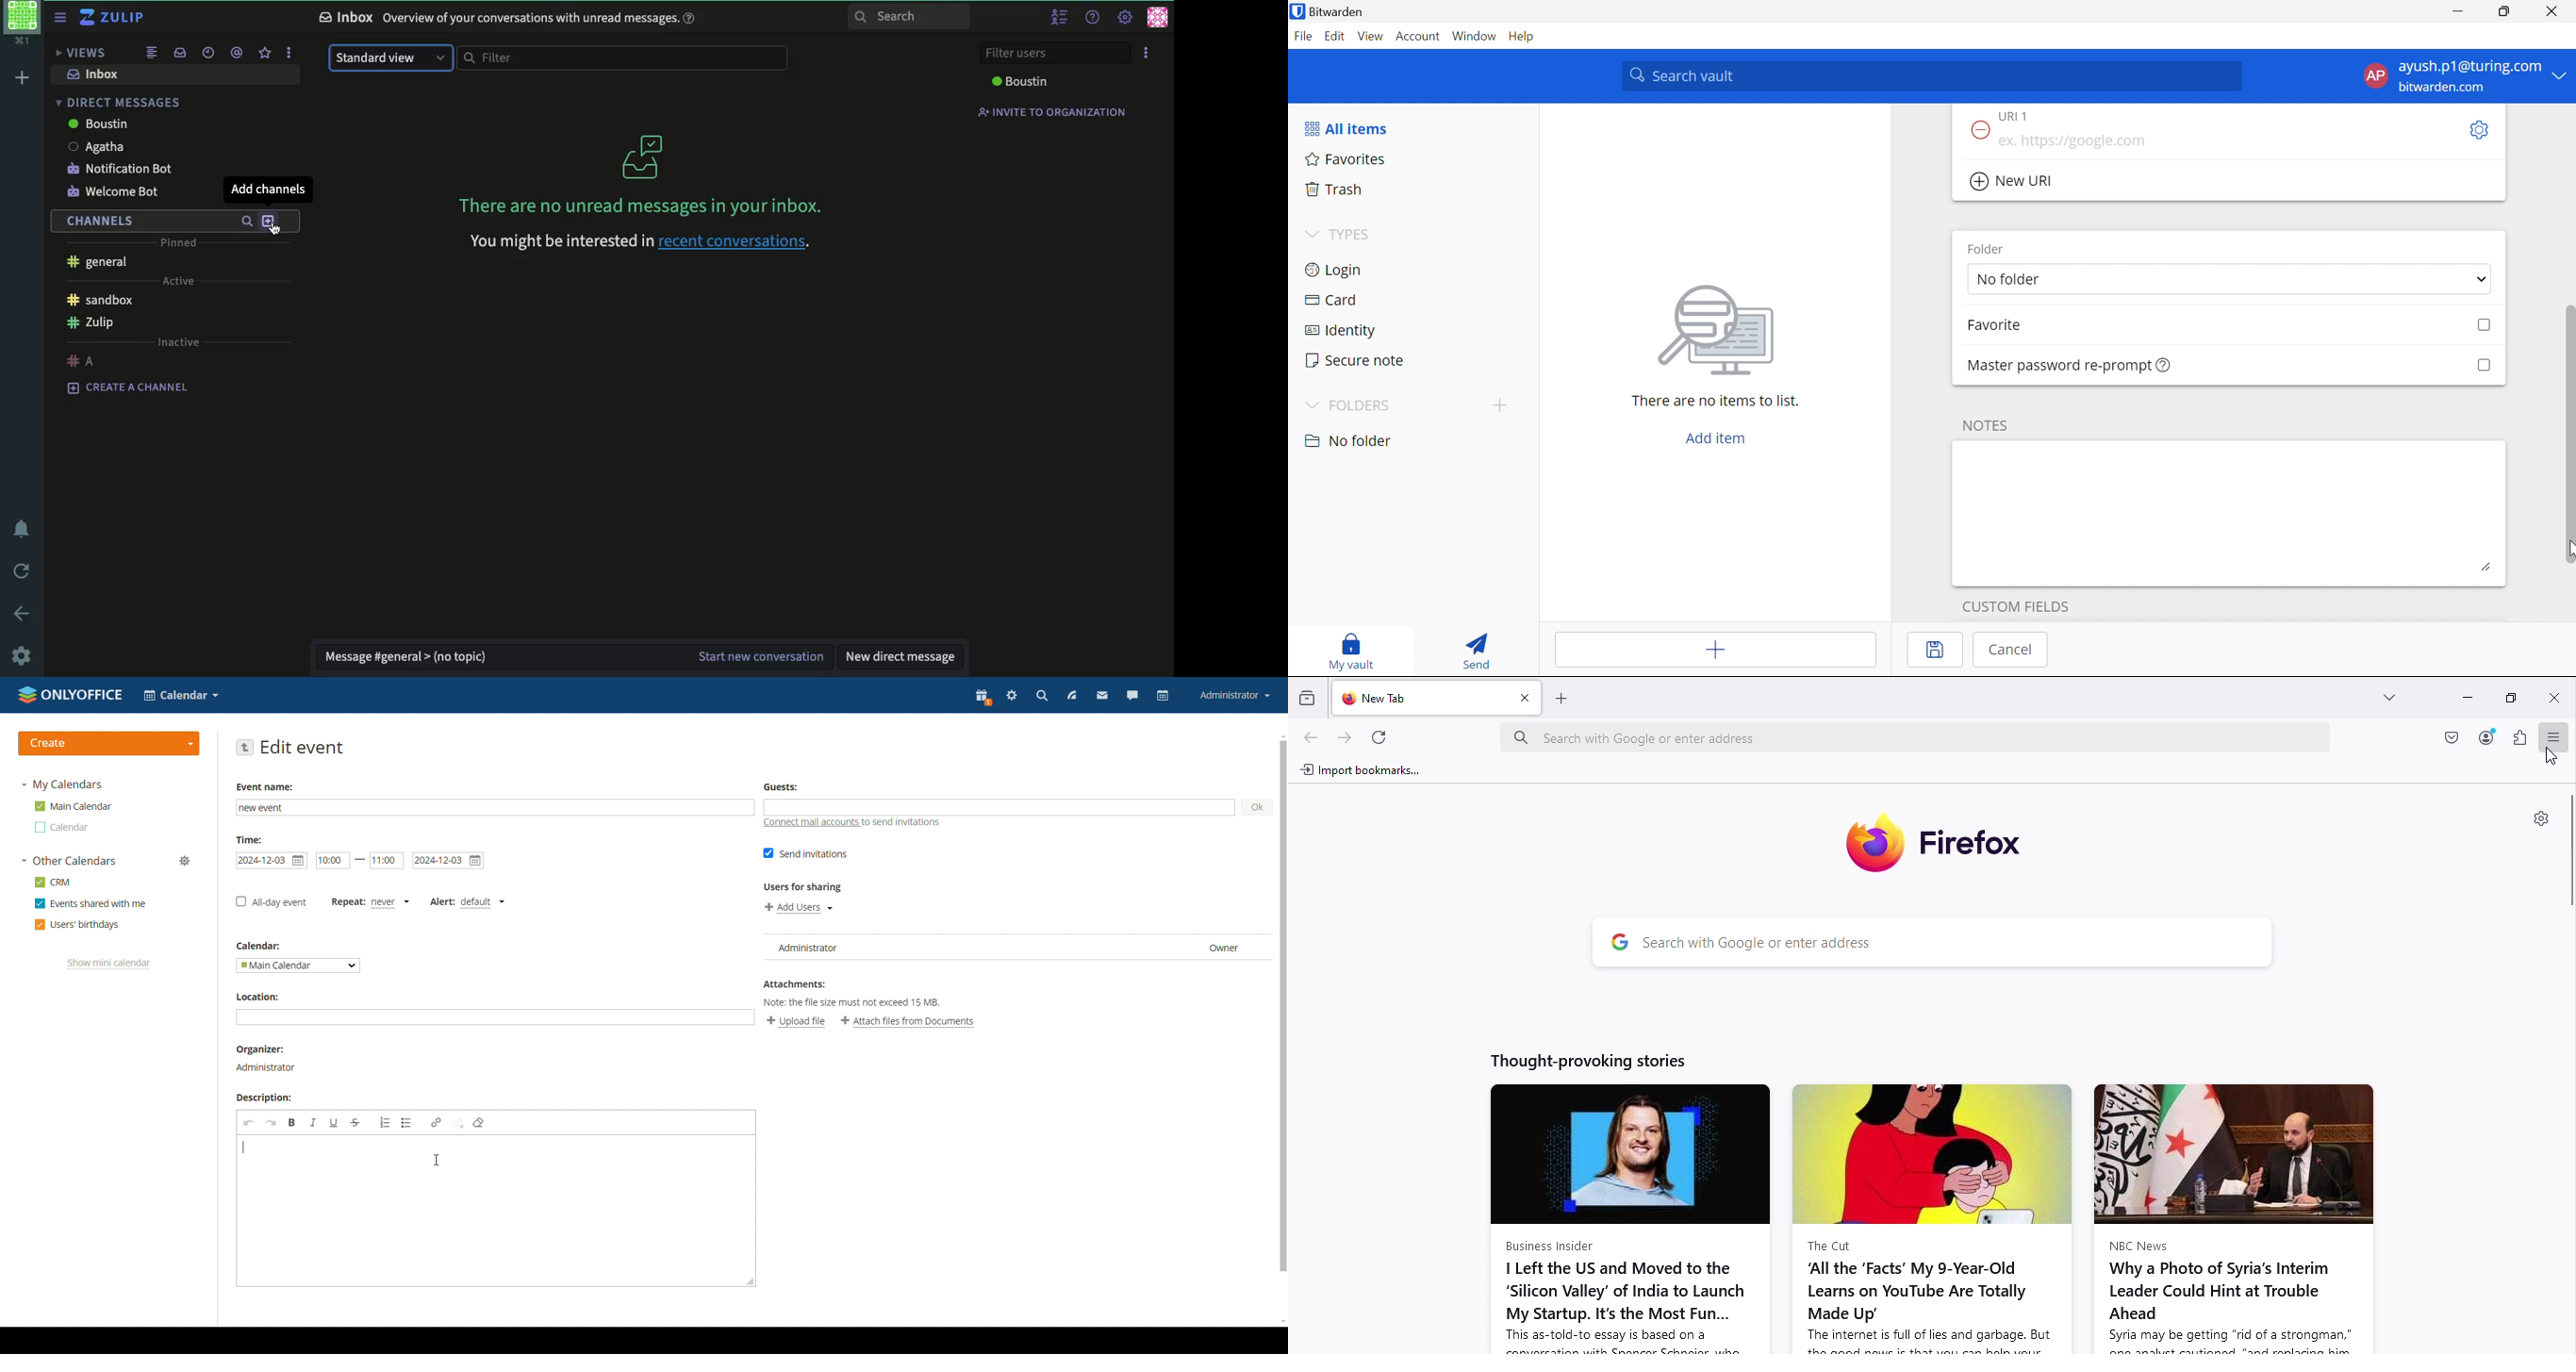 Image resolution: width=2576 pixels, height=1372 pixels. I want to click on manage, so click(184, 860).